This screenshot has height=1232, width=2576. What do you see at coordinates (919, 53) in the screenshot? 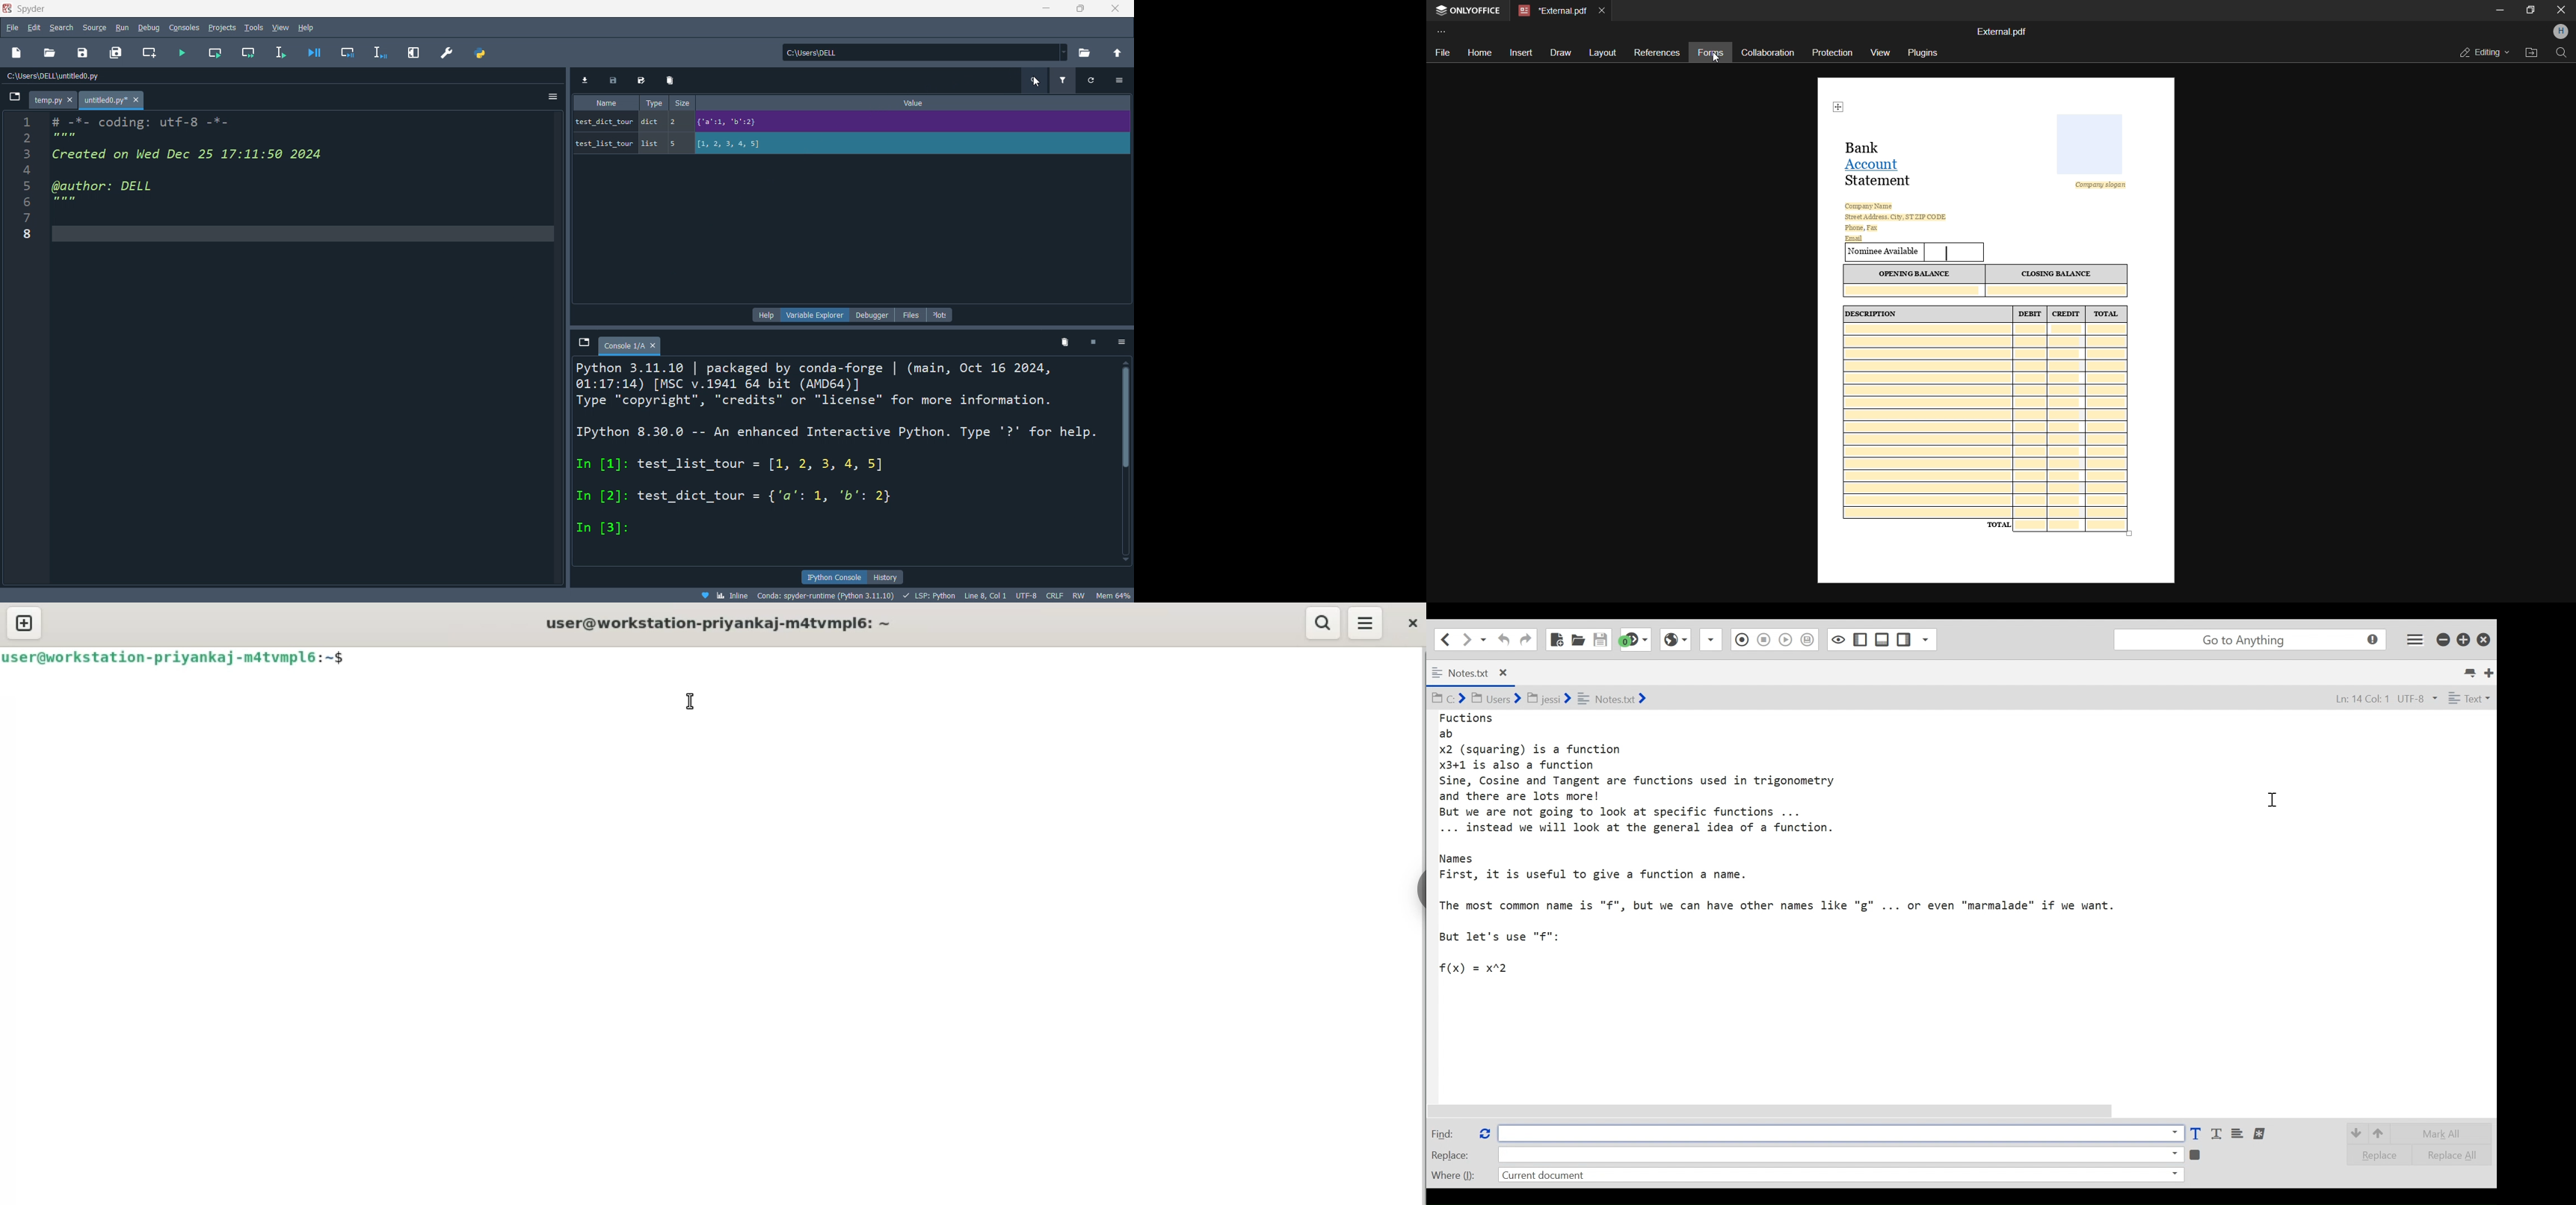
I see `current directory` at bounding box center [919, 53].